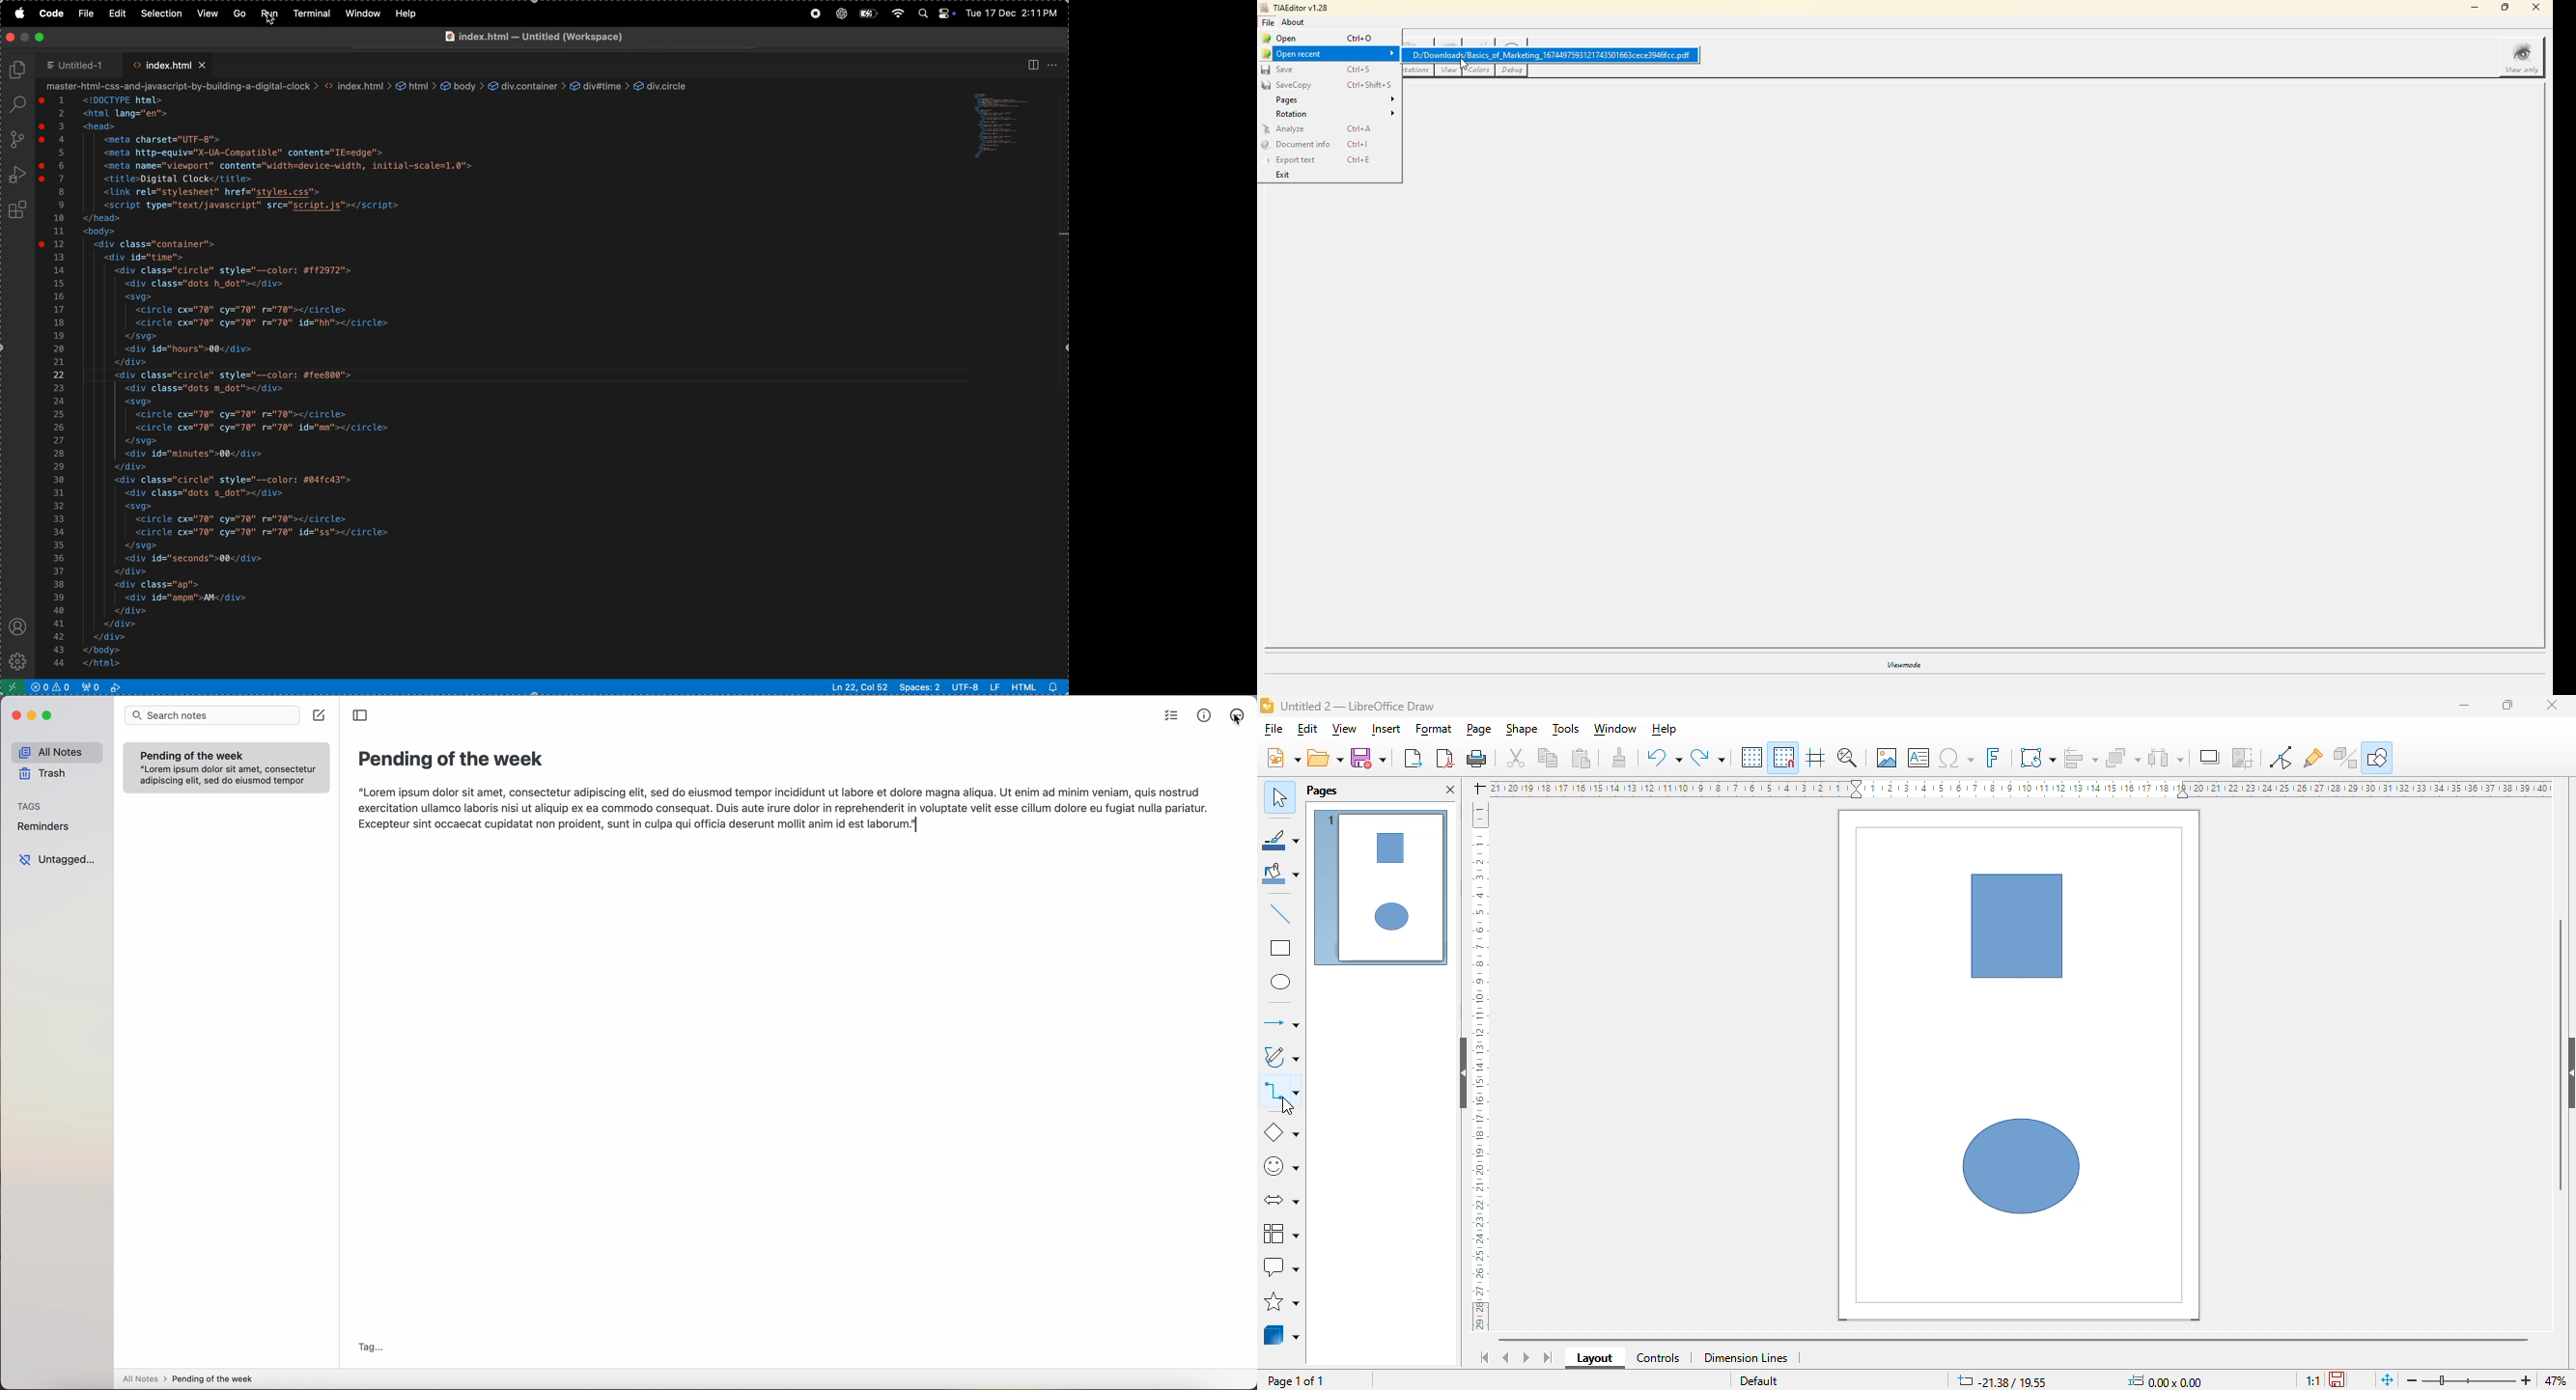 This screenshot has height=1400, width=2576. I want to click on -21.38/19.55, so click(2003, 1380).